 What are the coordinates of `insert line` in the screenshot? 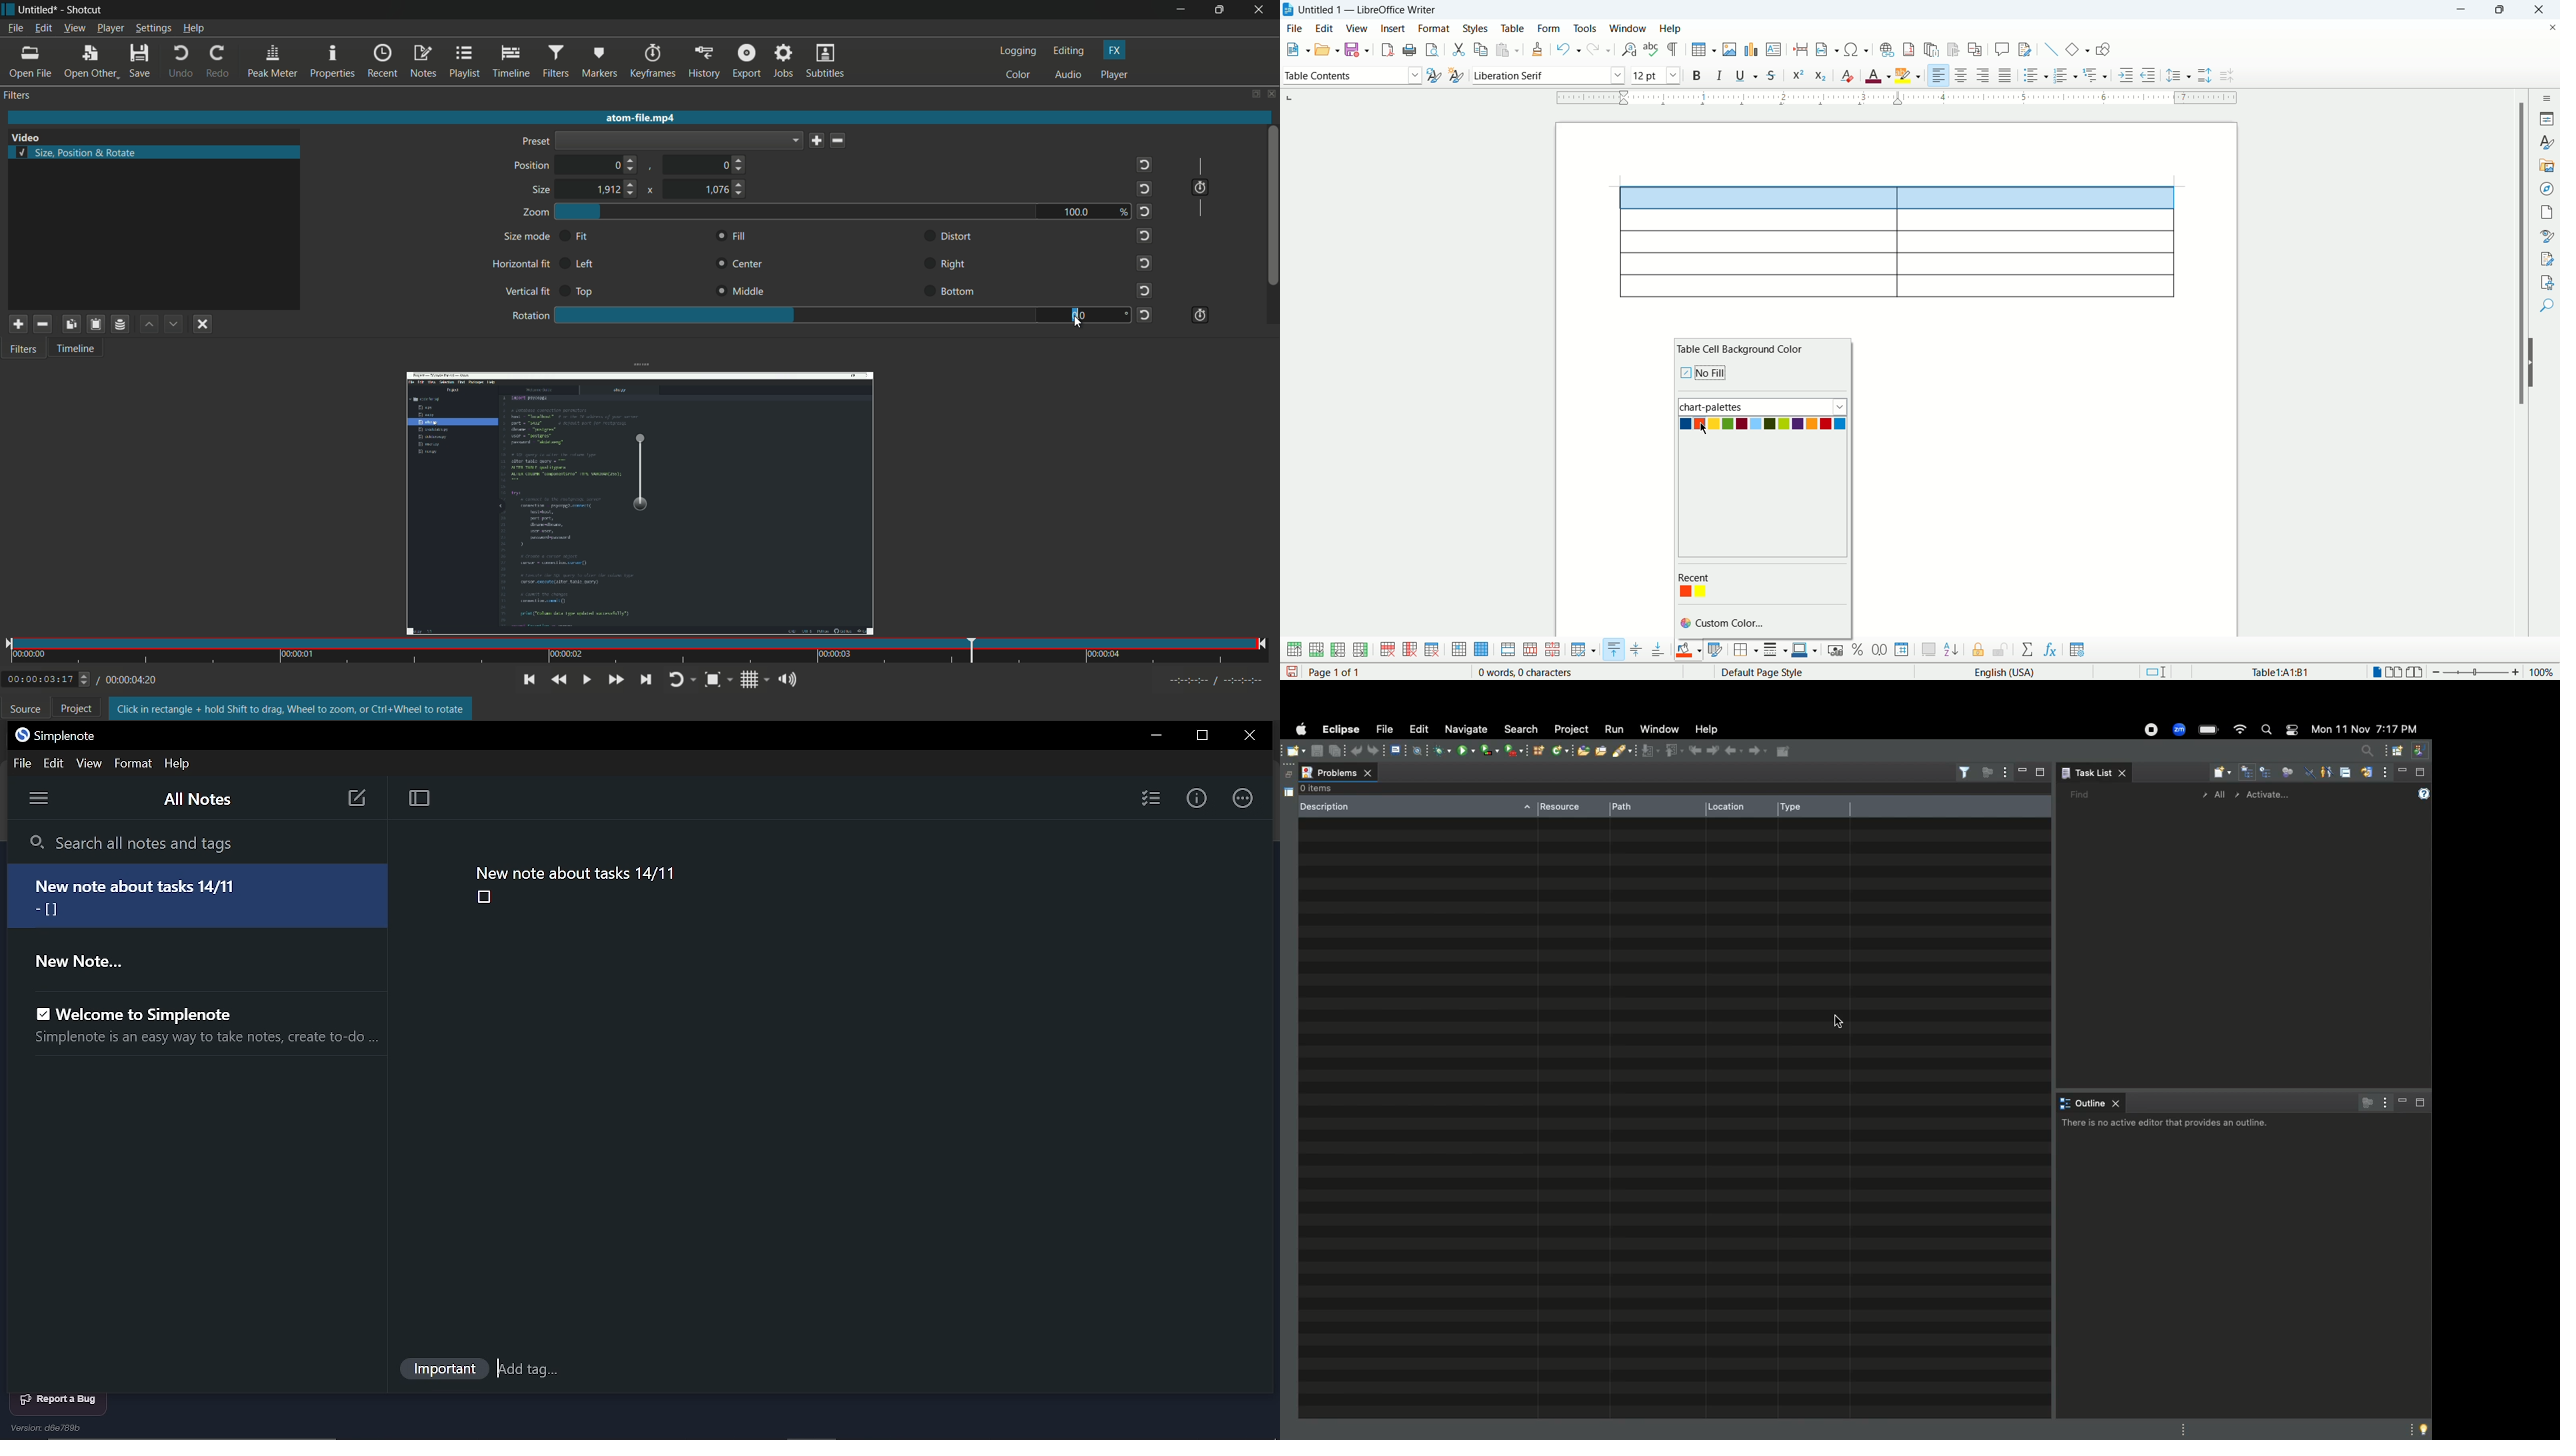 It's located at (2051, 49).